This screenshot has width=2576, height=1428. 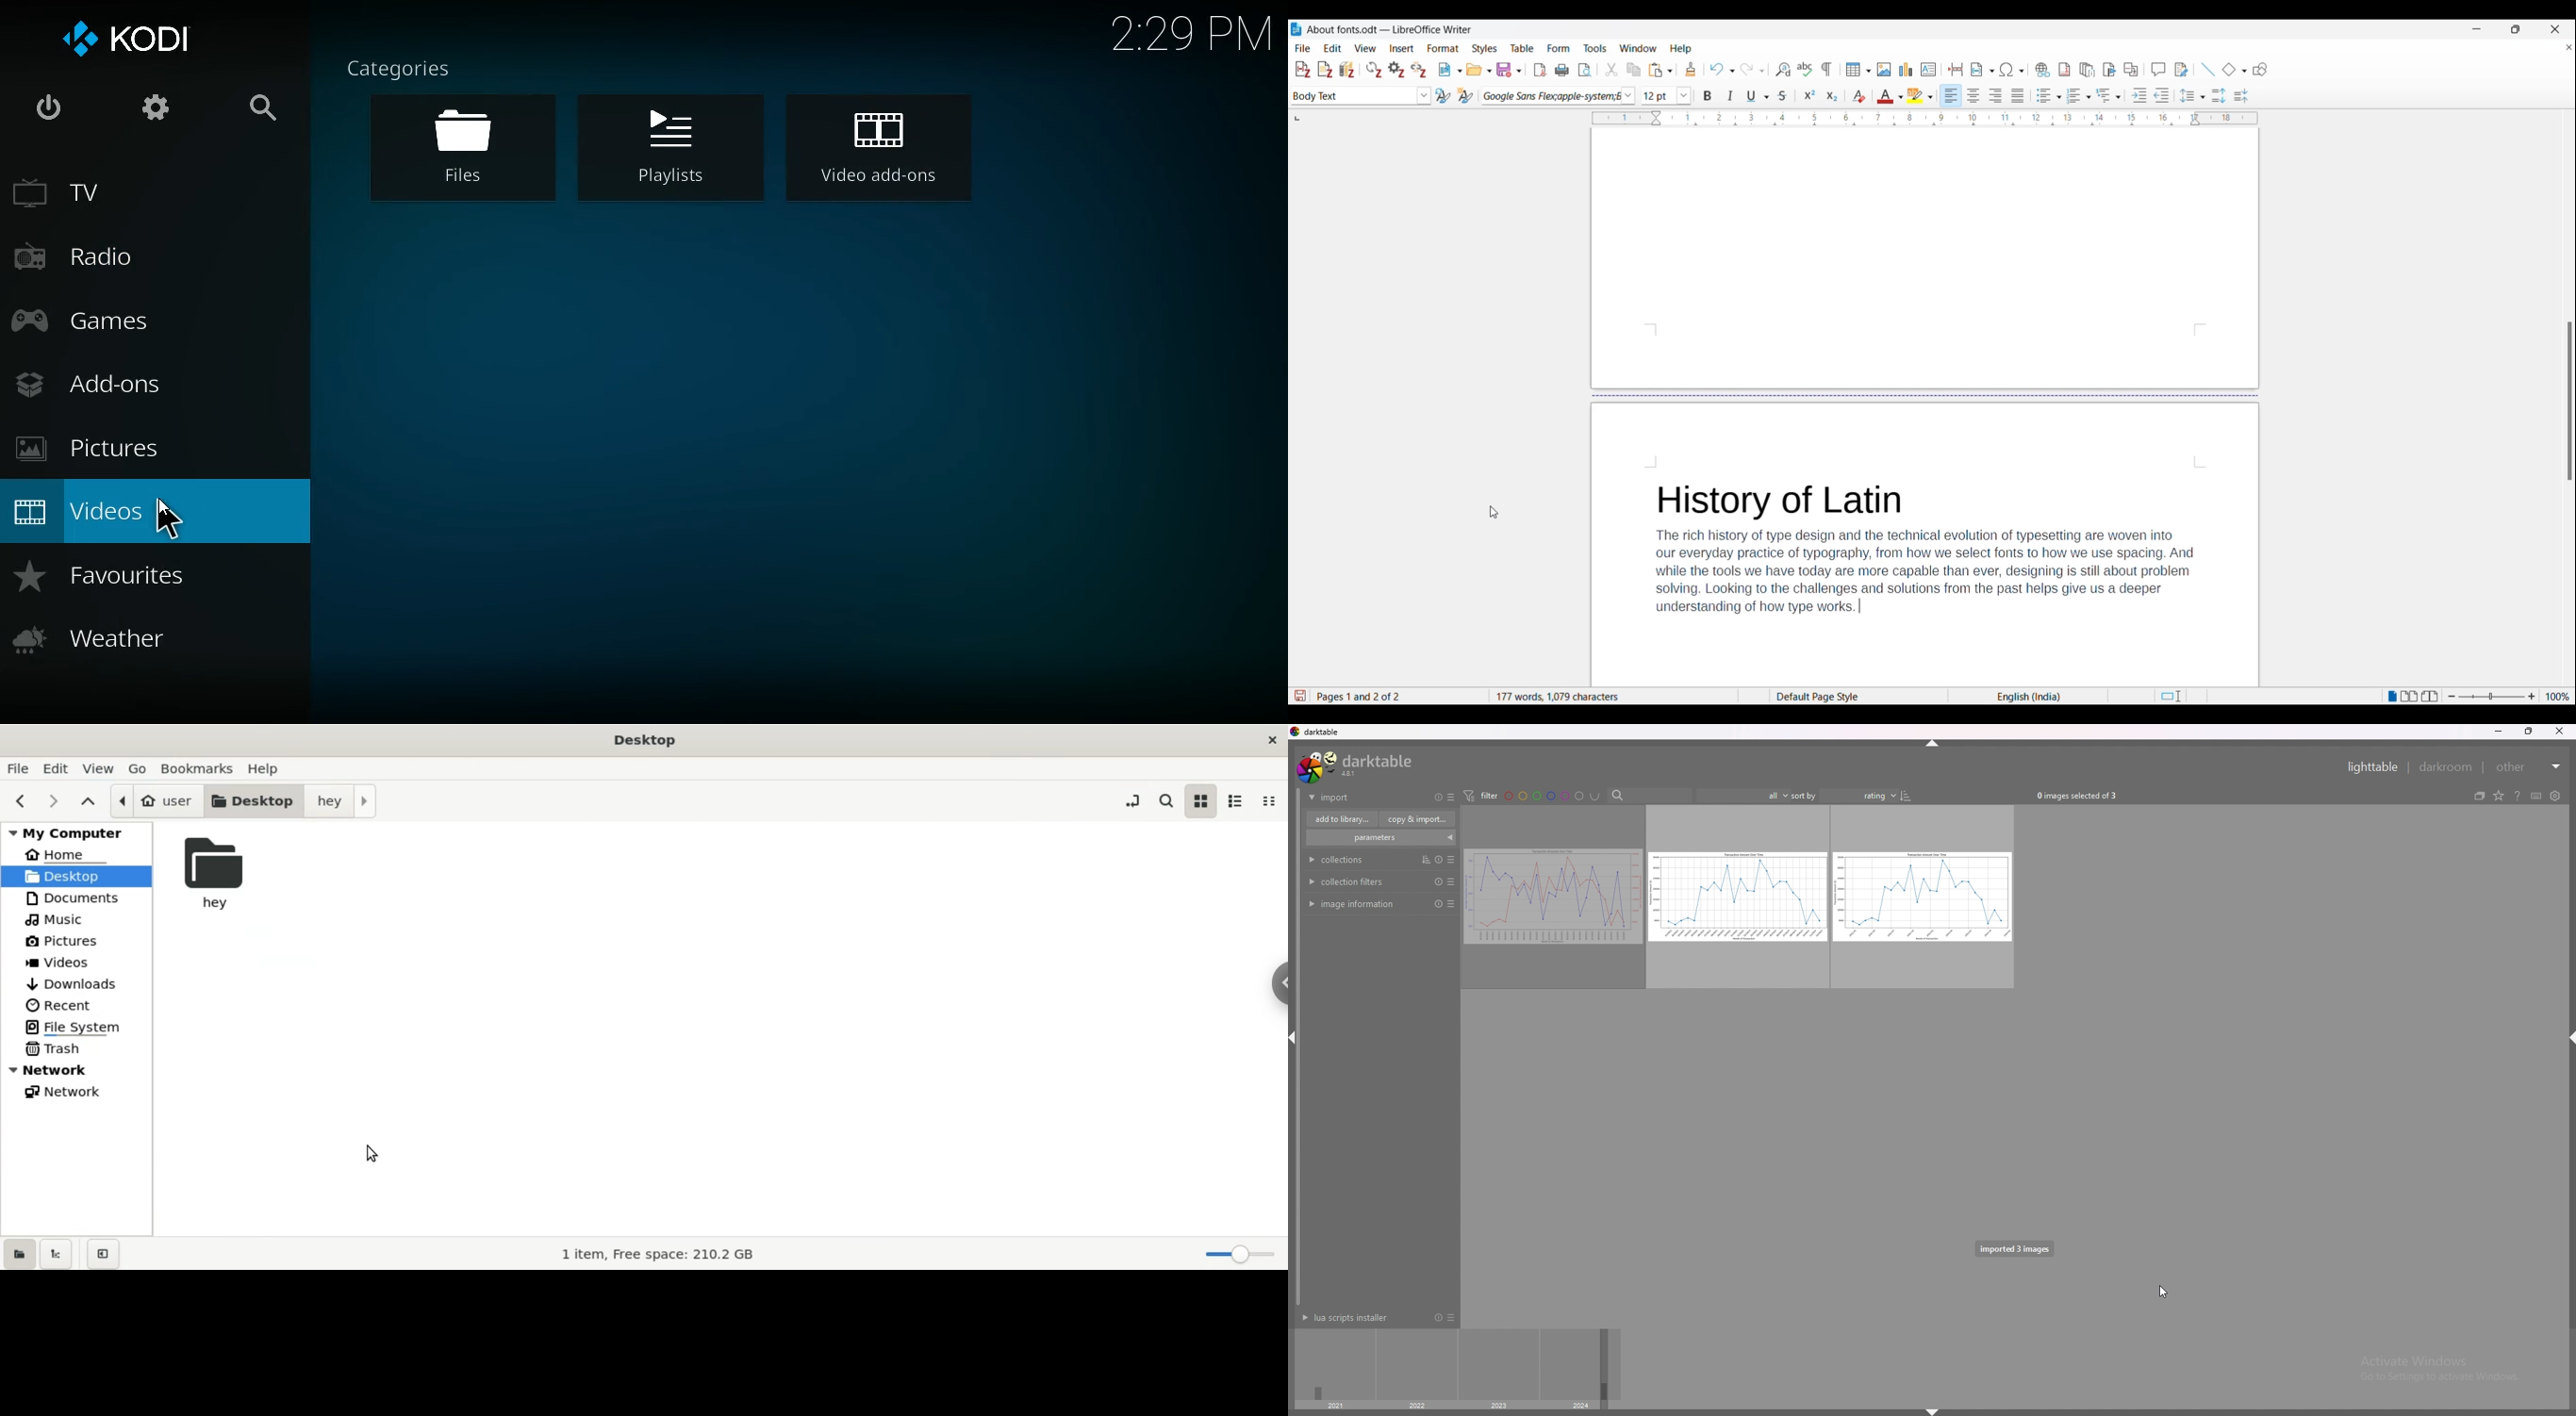 What do you see at coordinates (1451, 881) in the screenshot?
I see `presets` at bounding box center [1451, 881].